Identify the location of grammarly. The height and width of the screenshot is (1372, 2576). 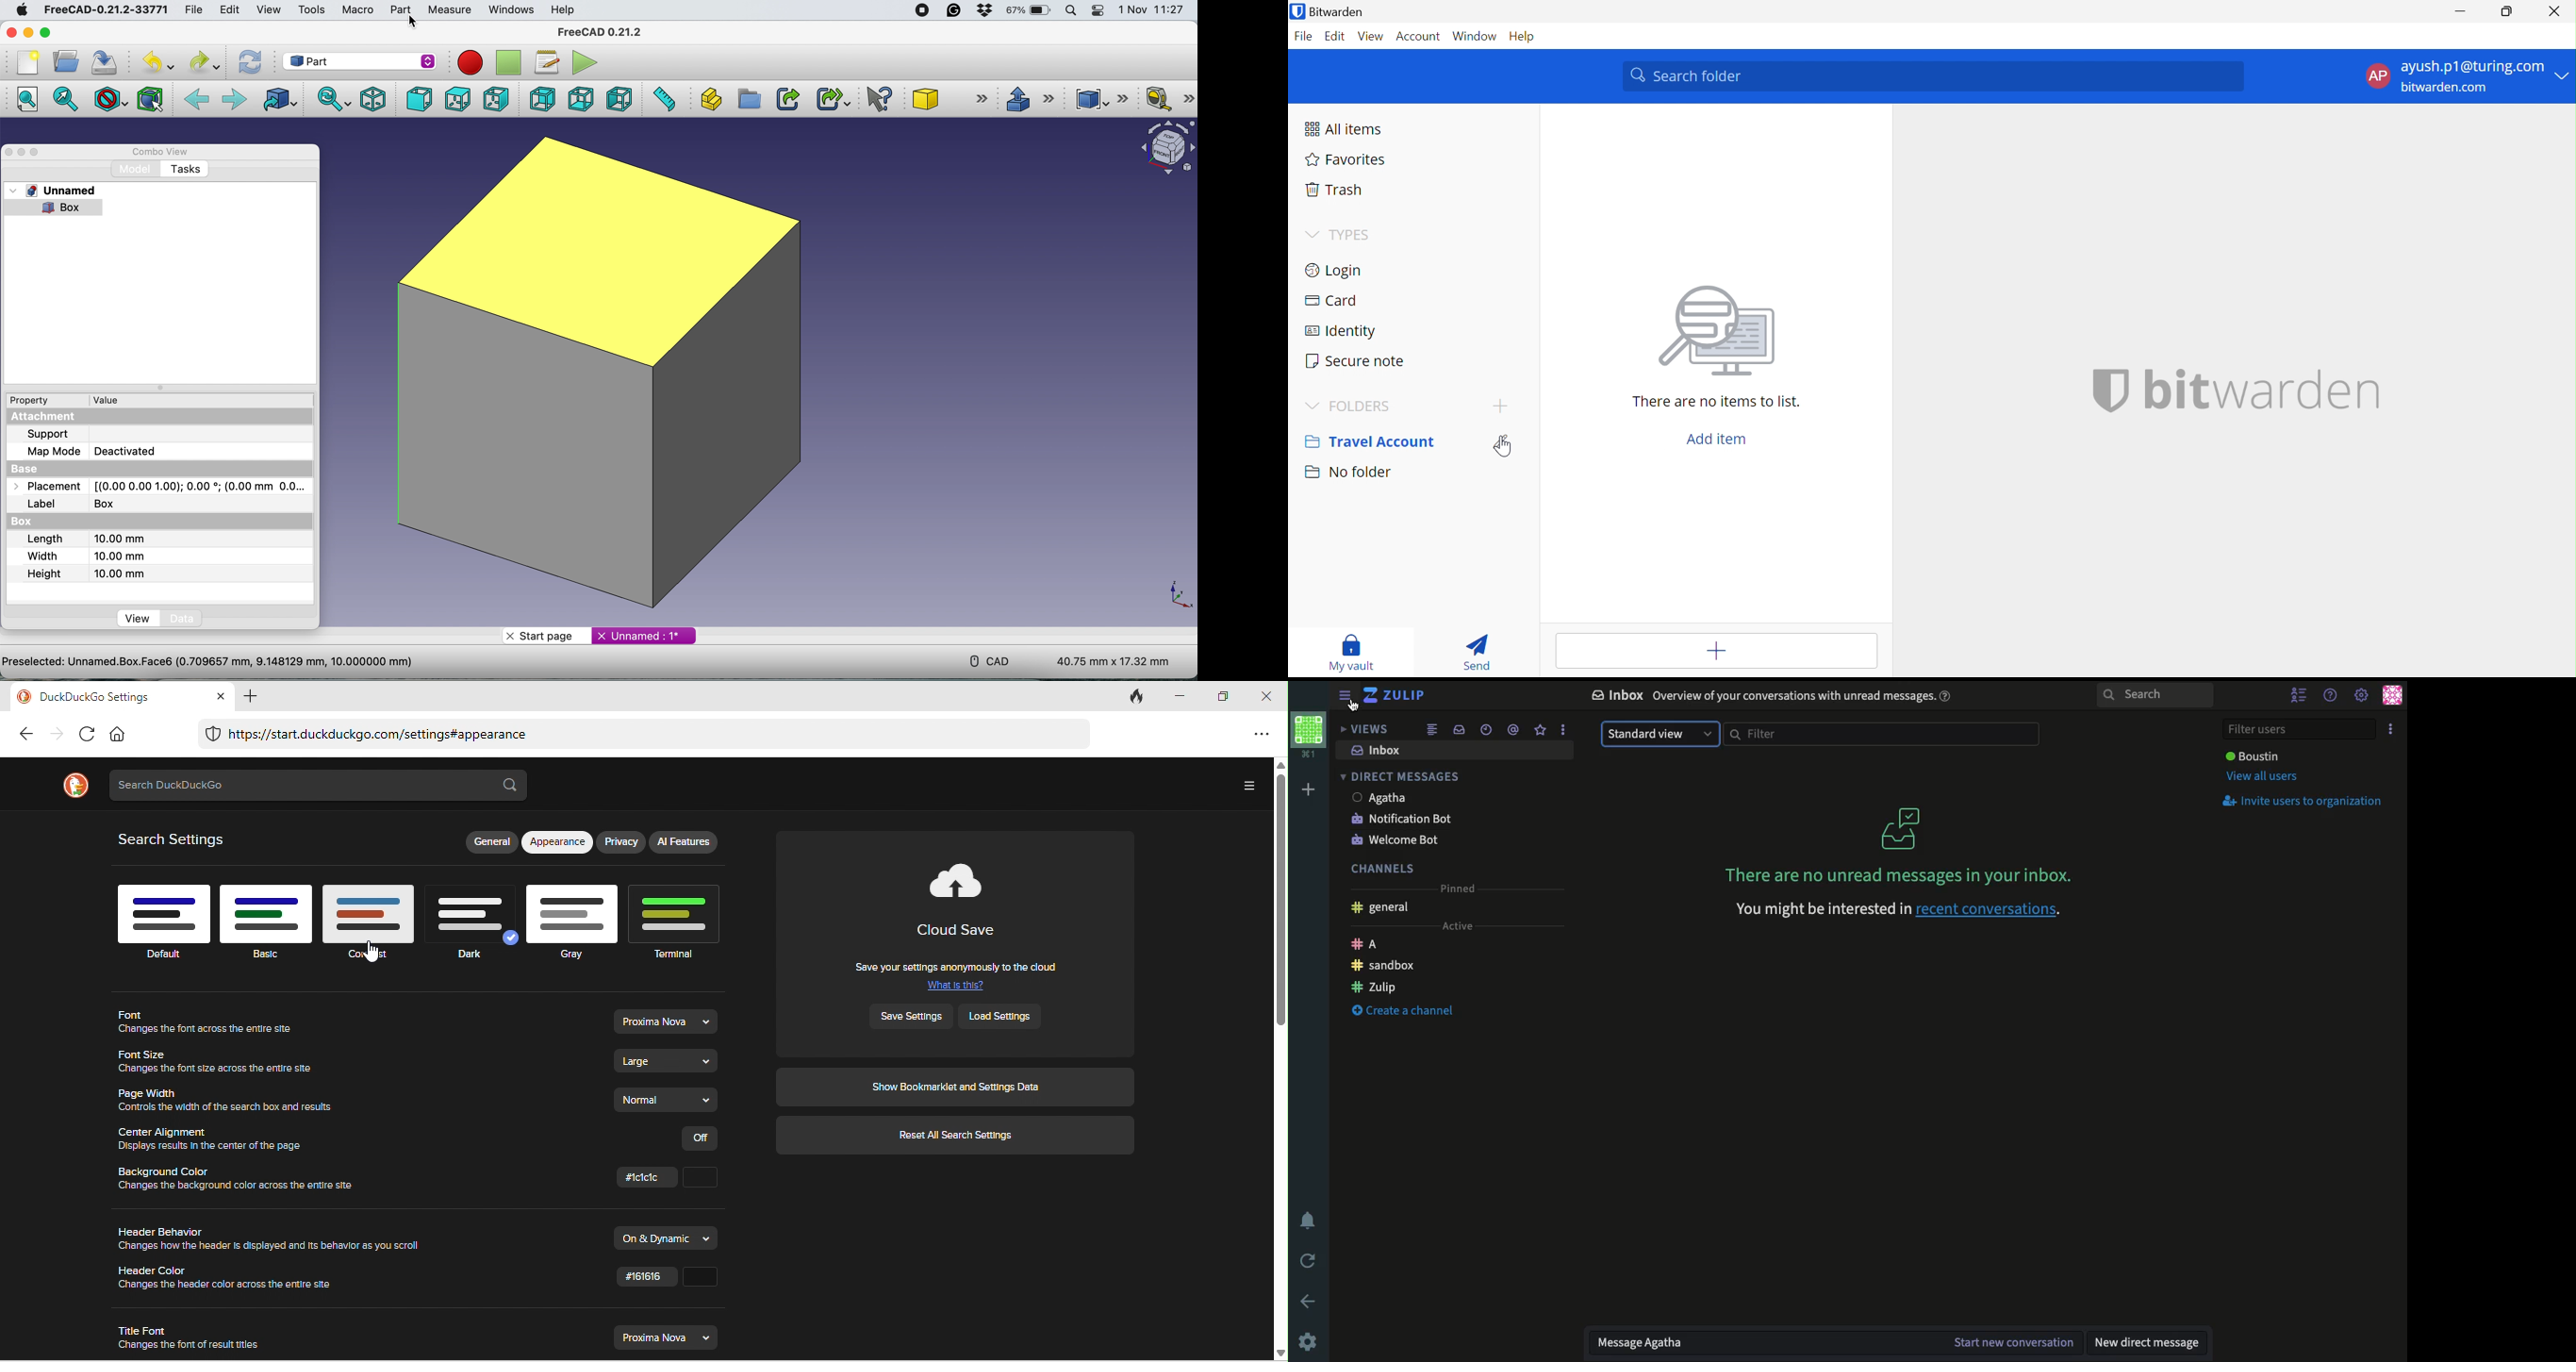
(955, 11).